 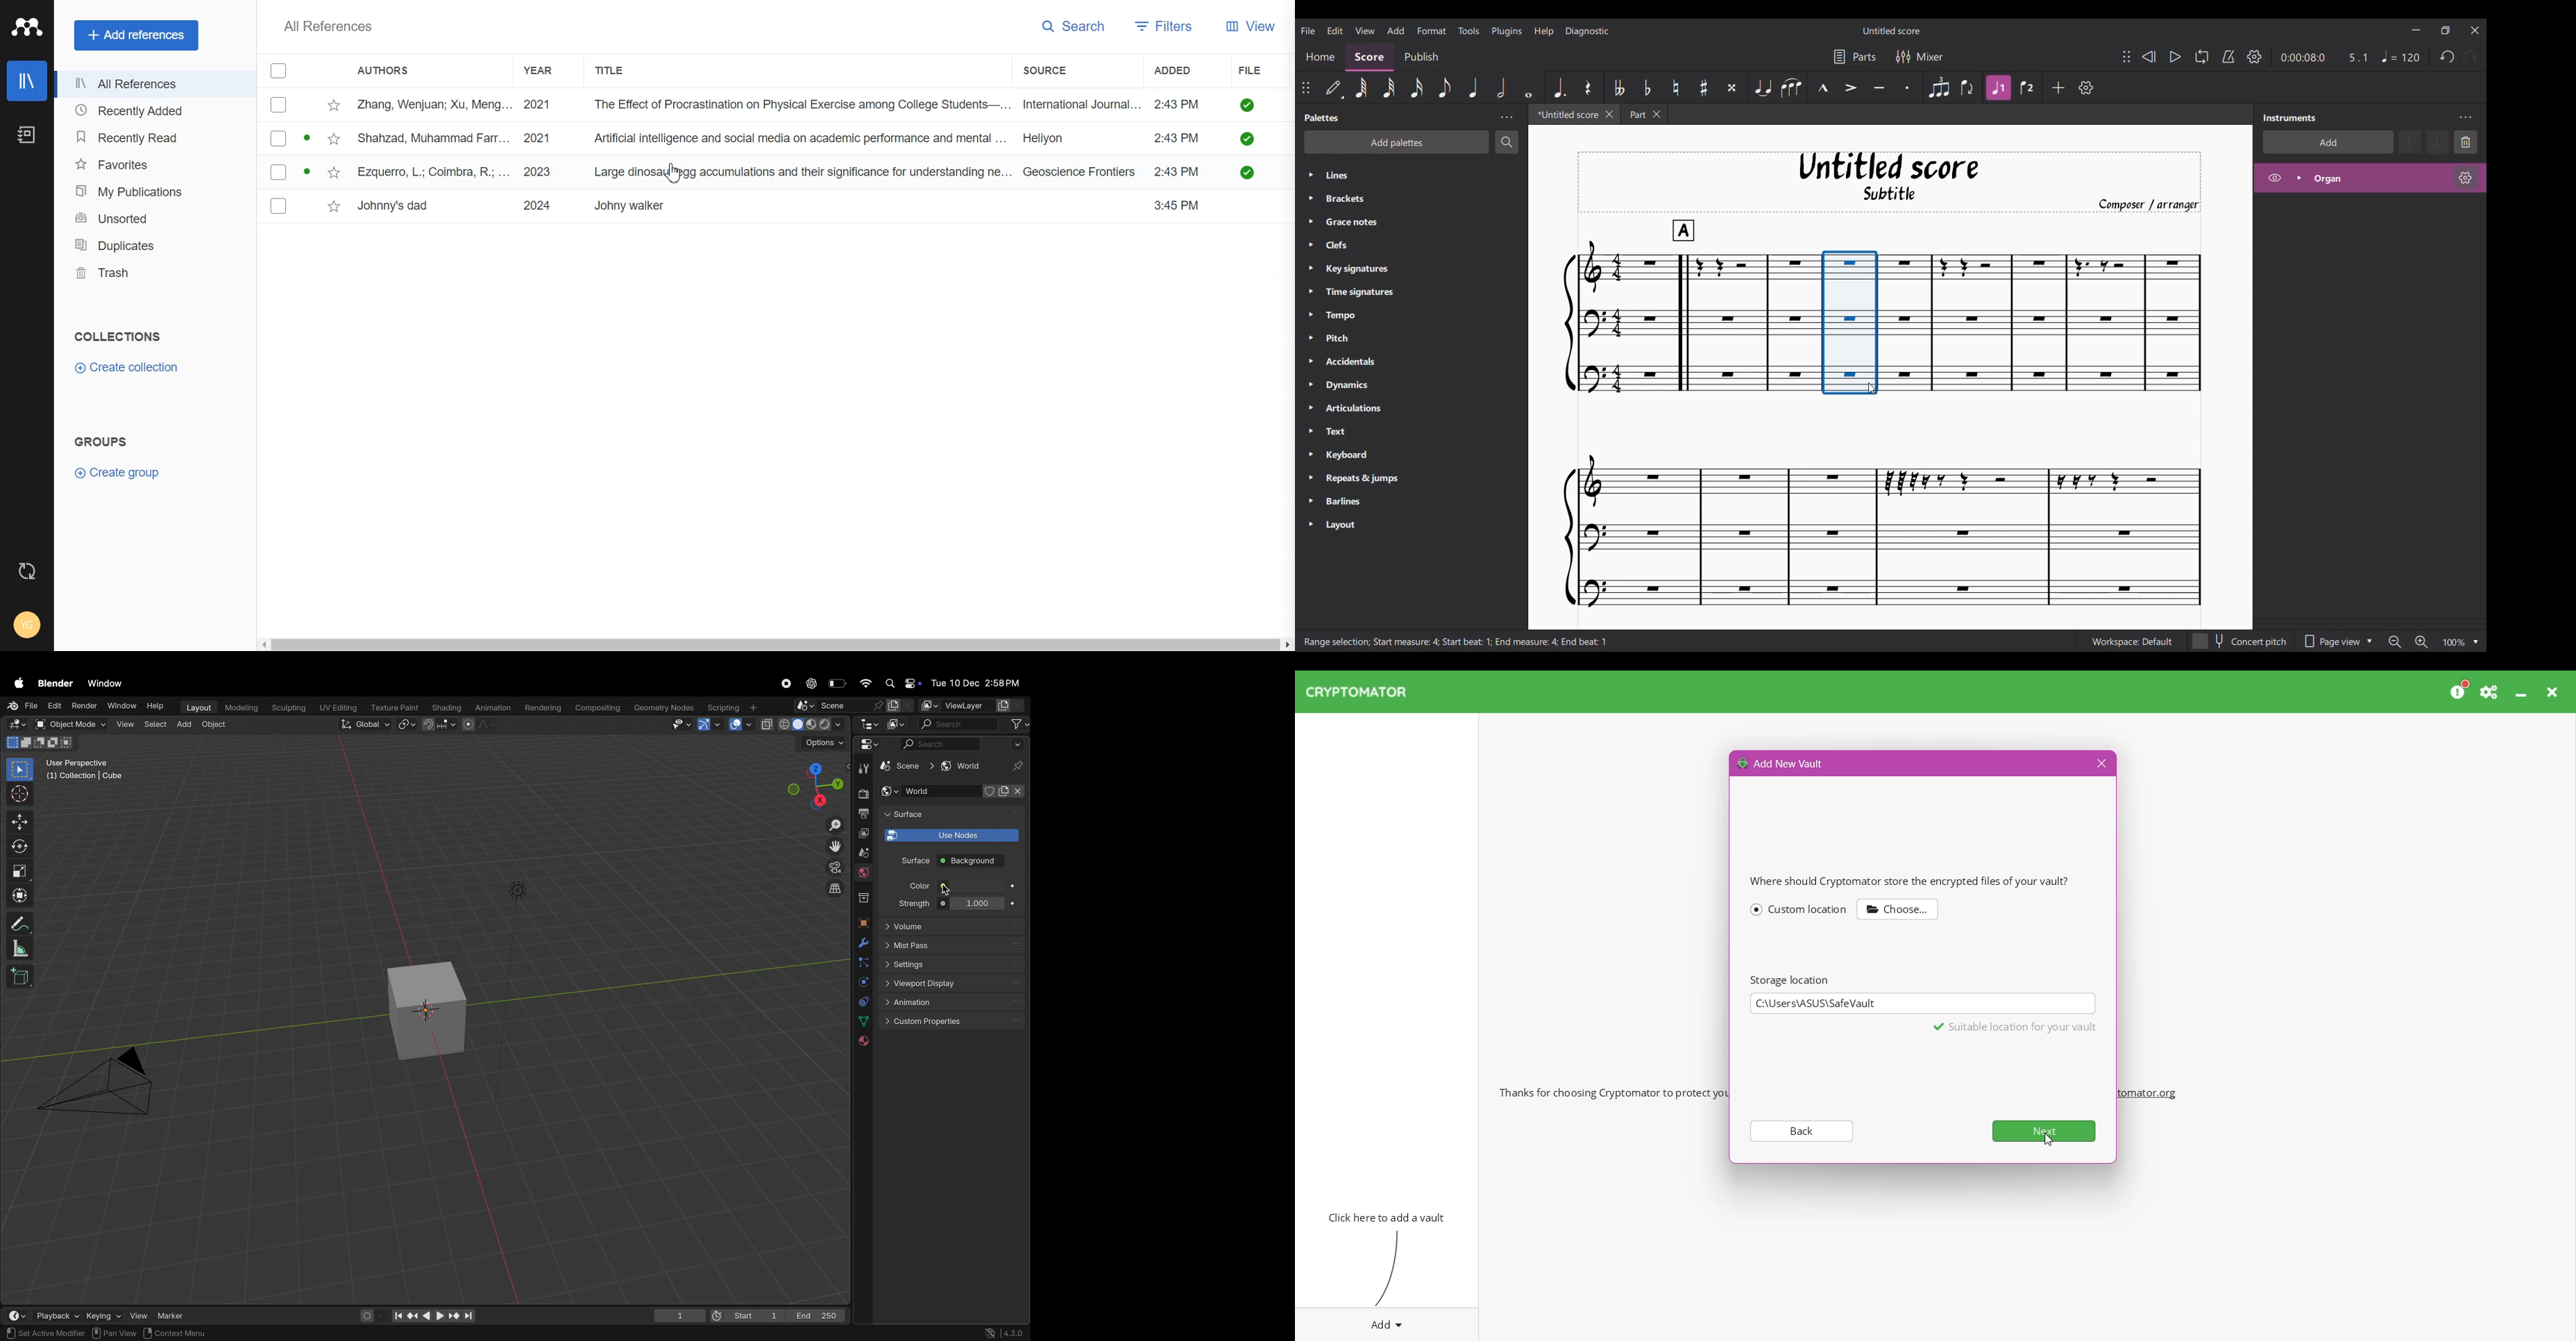 I want to click on Parts, so click(x=1855, y=57).